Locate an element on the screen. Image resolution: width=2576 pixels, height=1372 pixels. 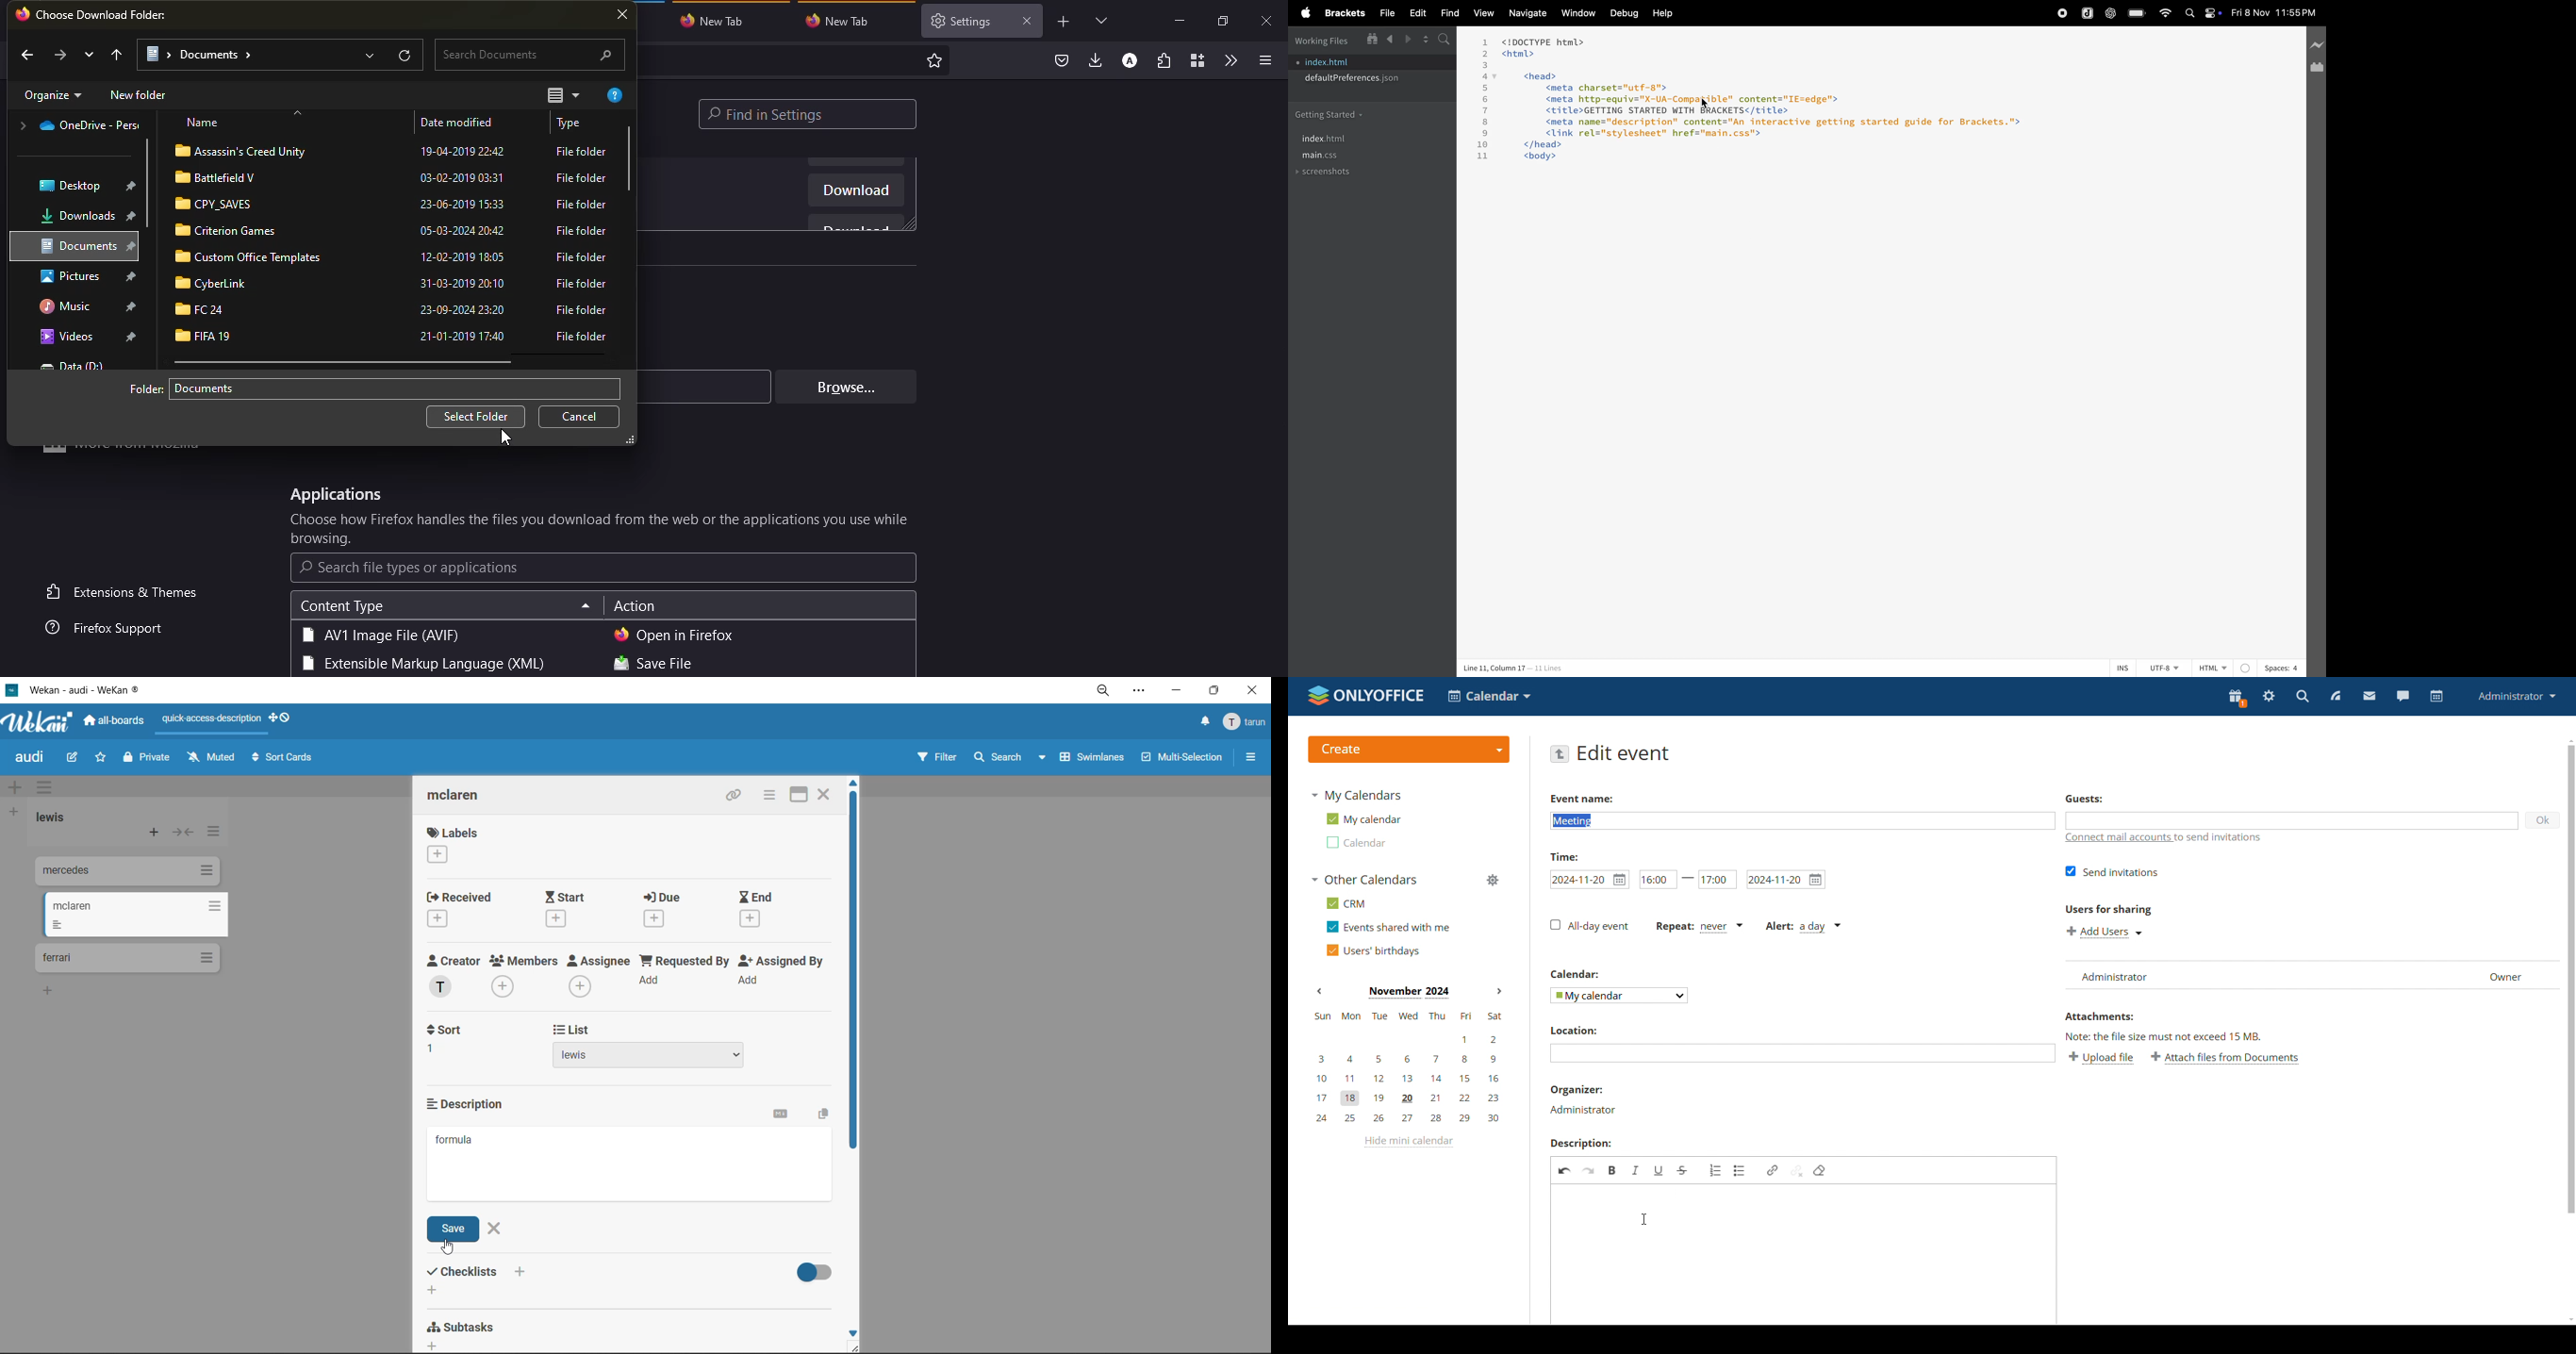
back is located at coordinates (26, 57).